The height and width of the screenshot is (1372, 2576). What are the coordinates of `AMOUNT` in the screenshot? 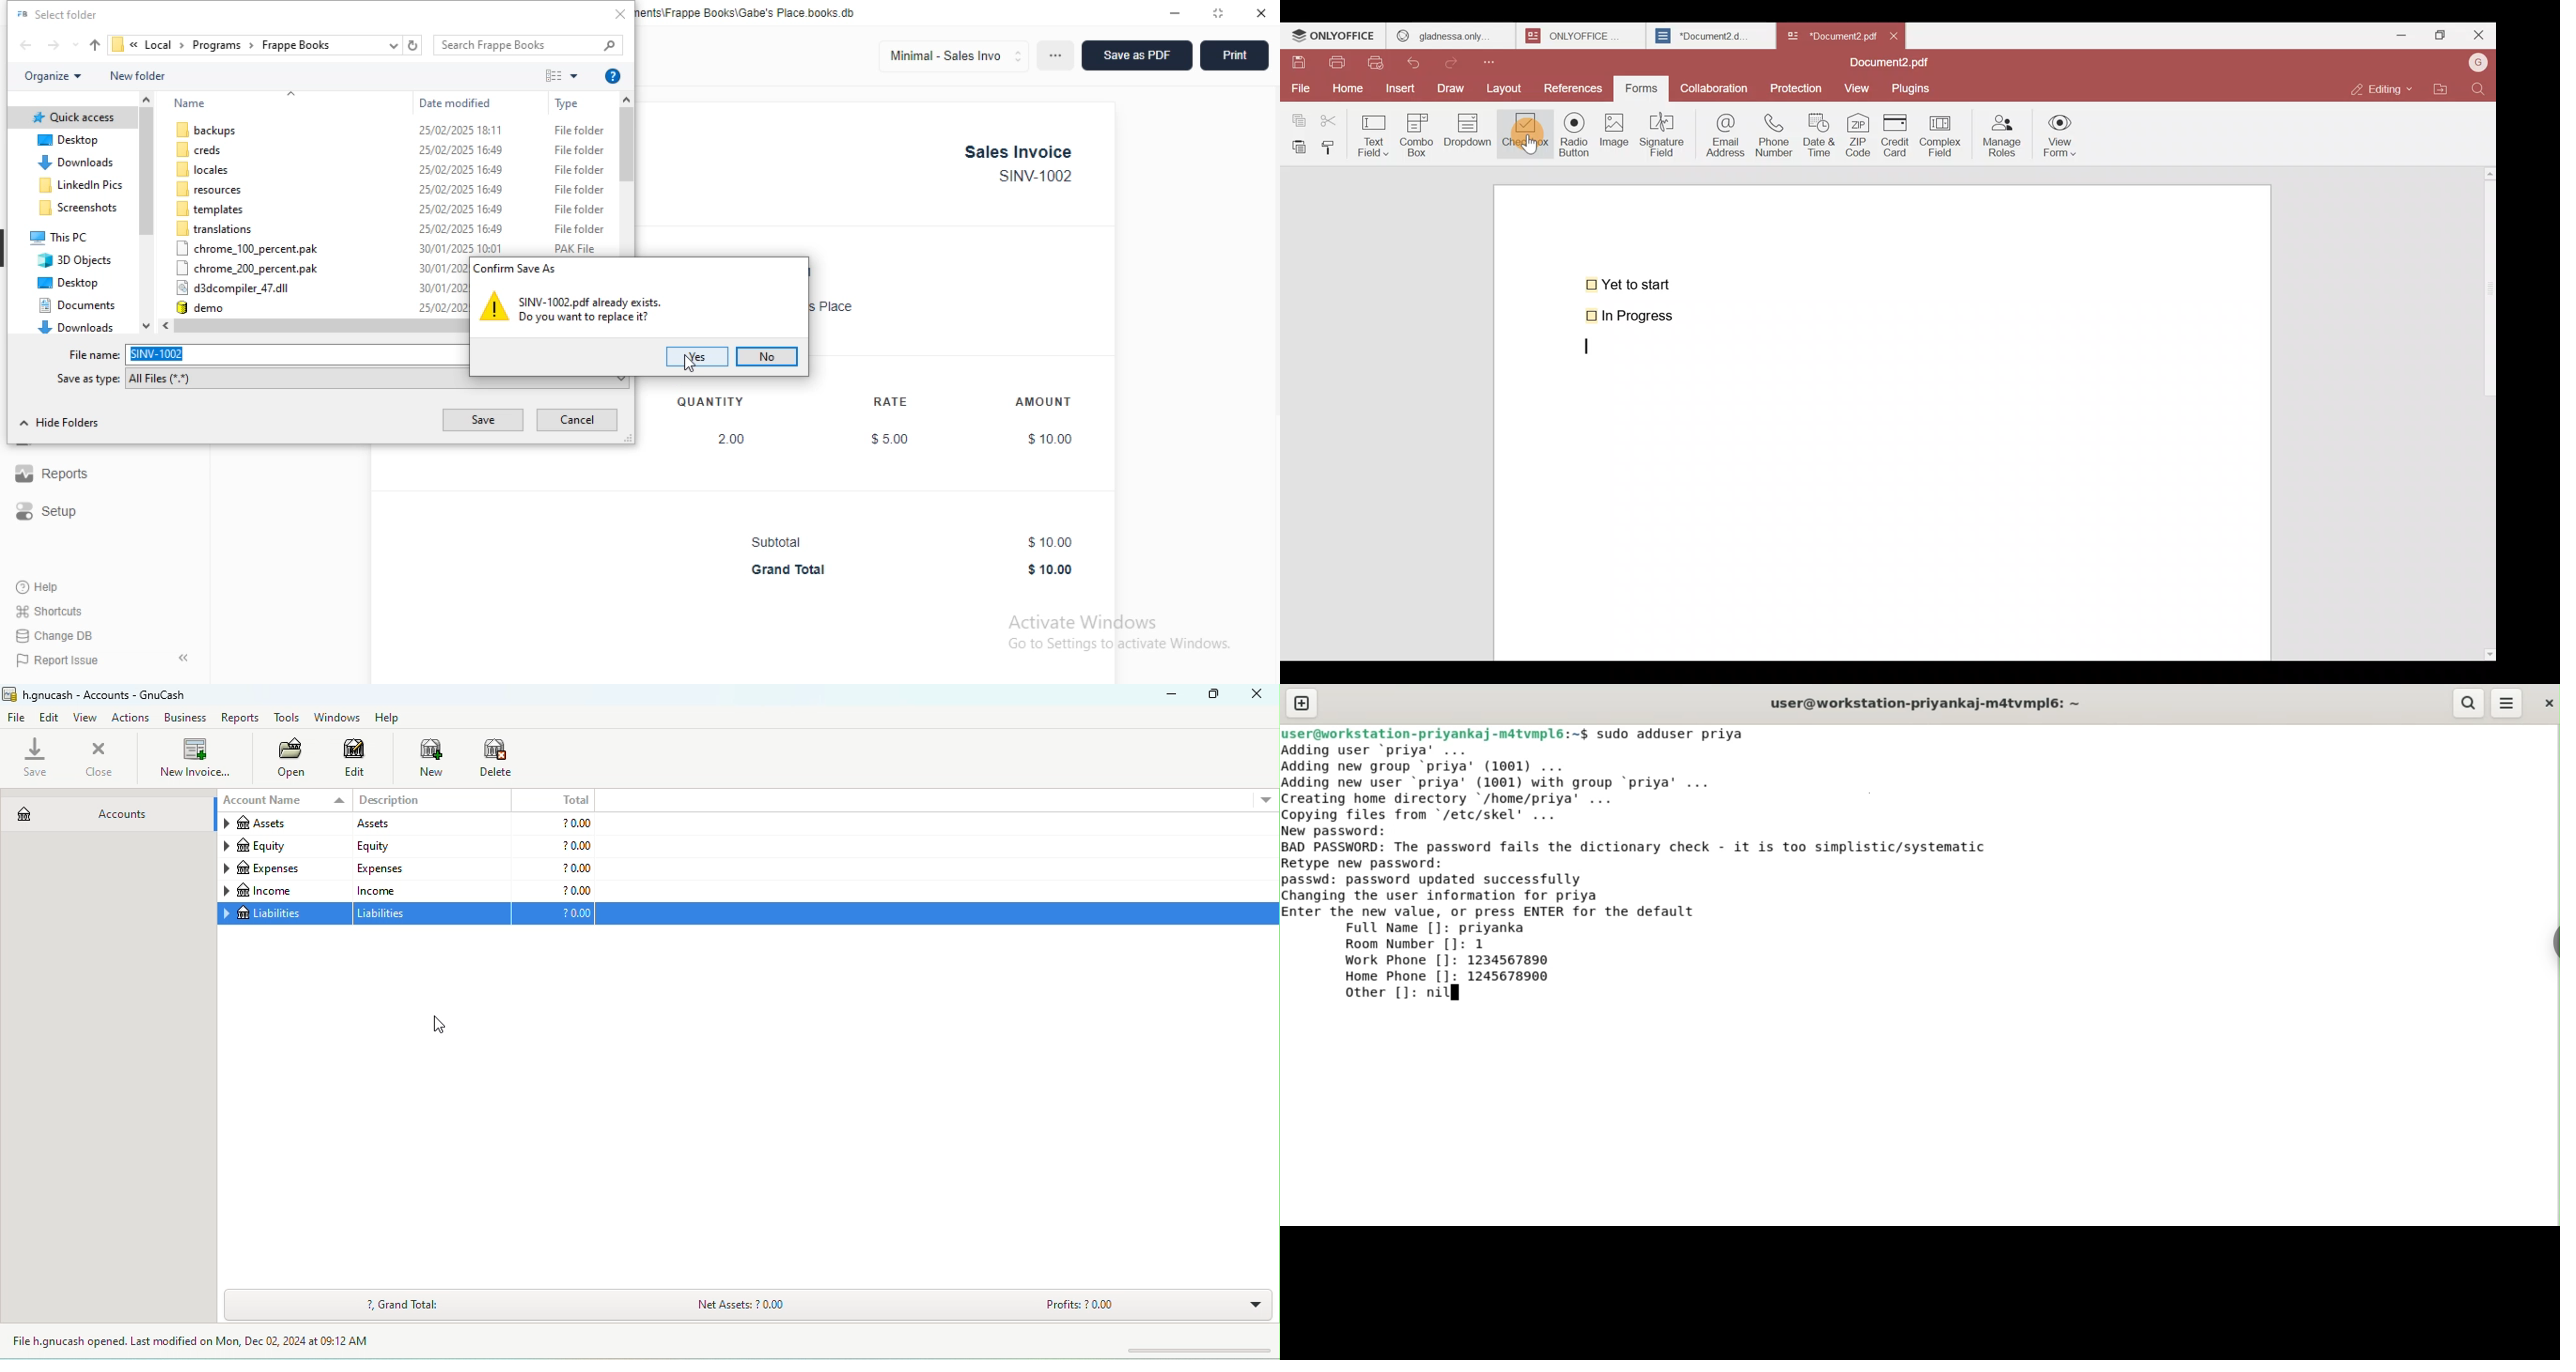 It's located at (1043, 401).